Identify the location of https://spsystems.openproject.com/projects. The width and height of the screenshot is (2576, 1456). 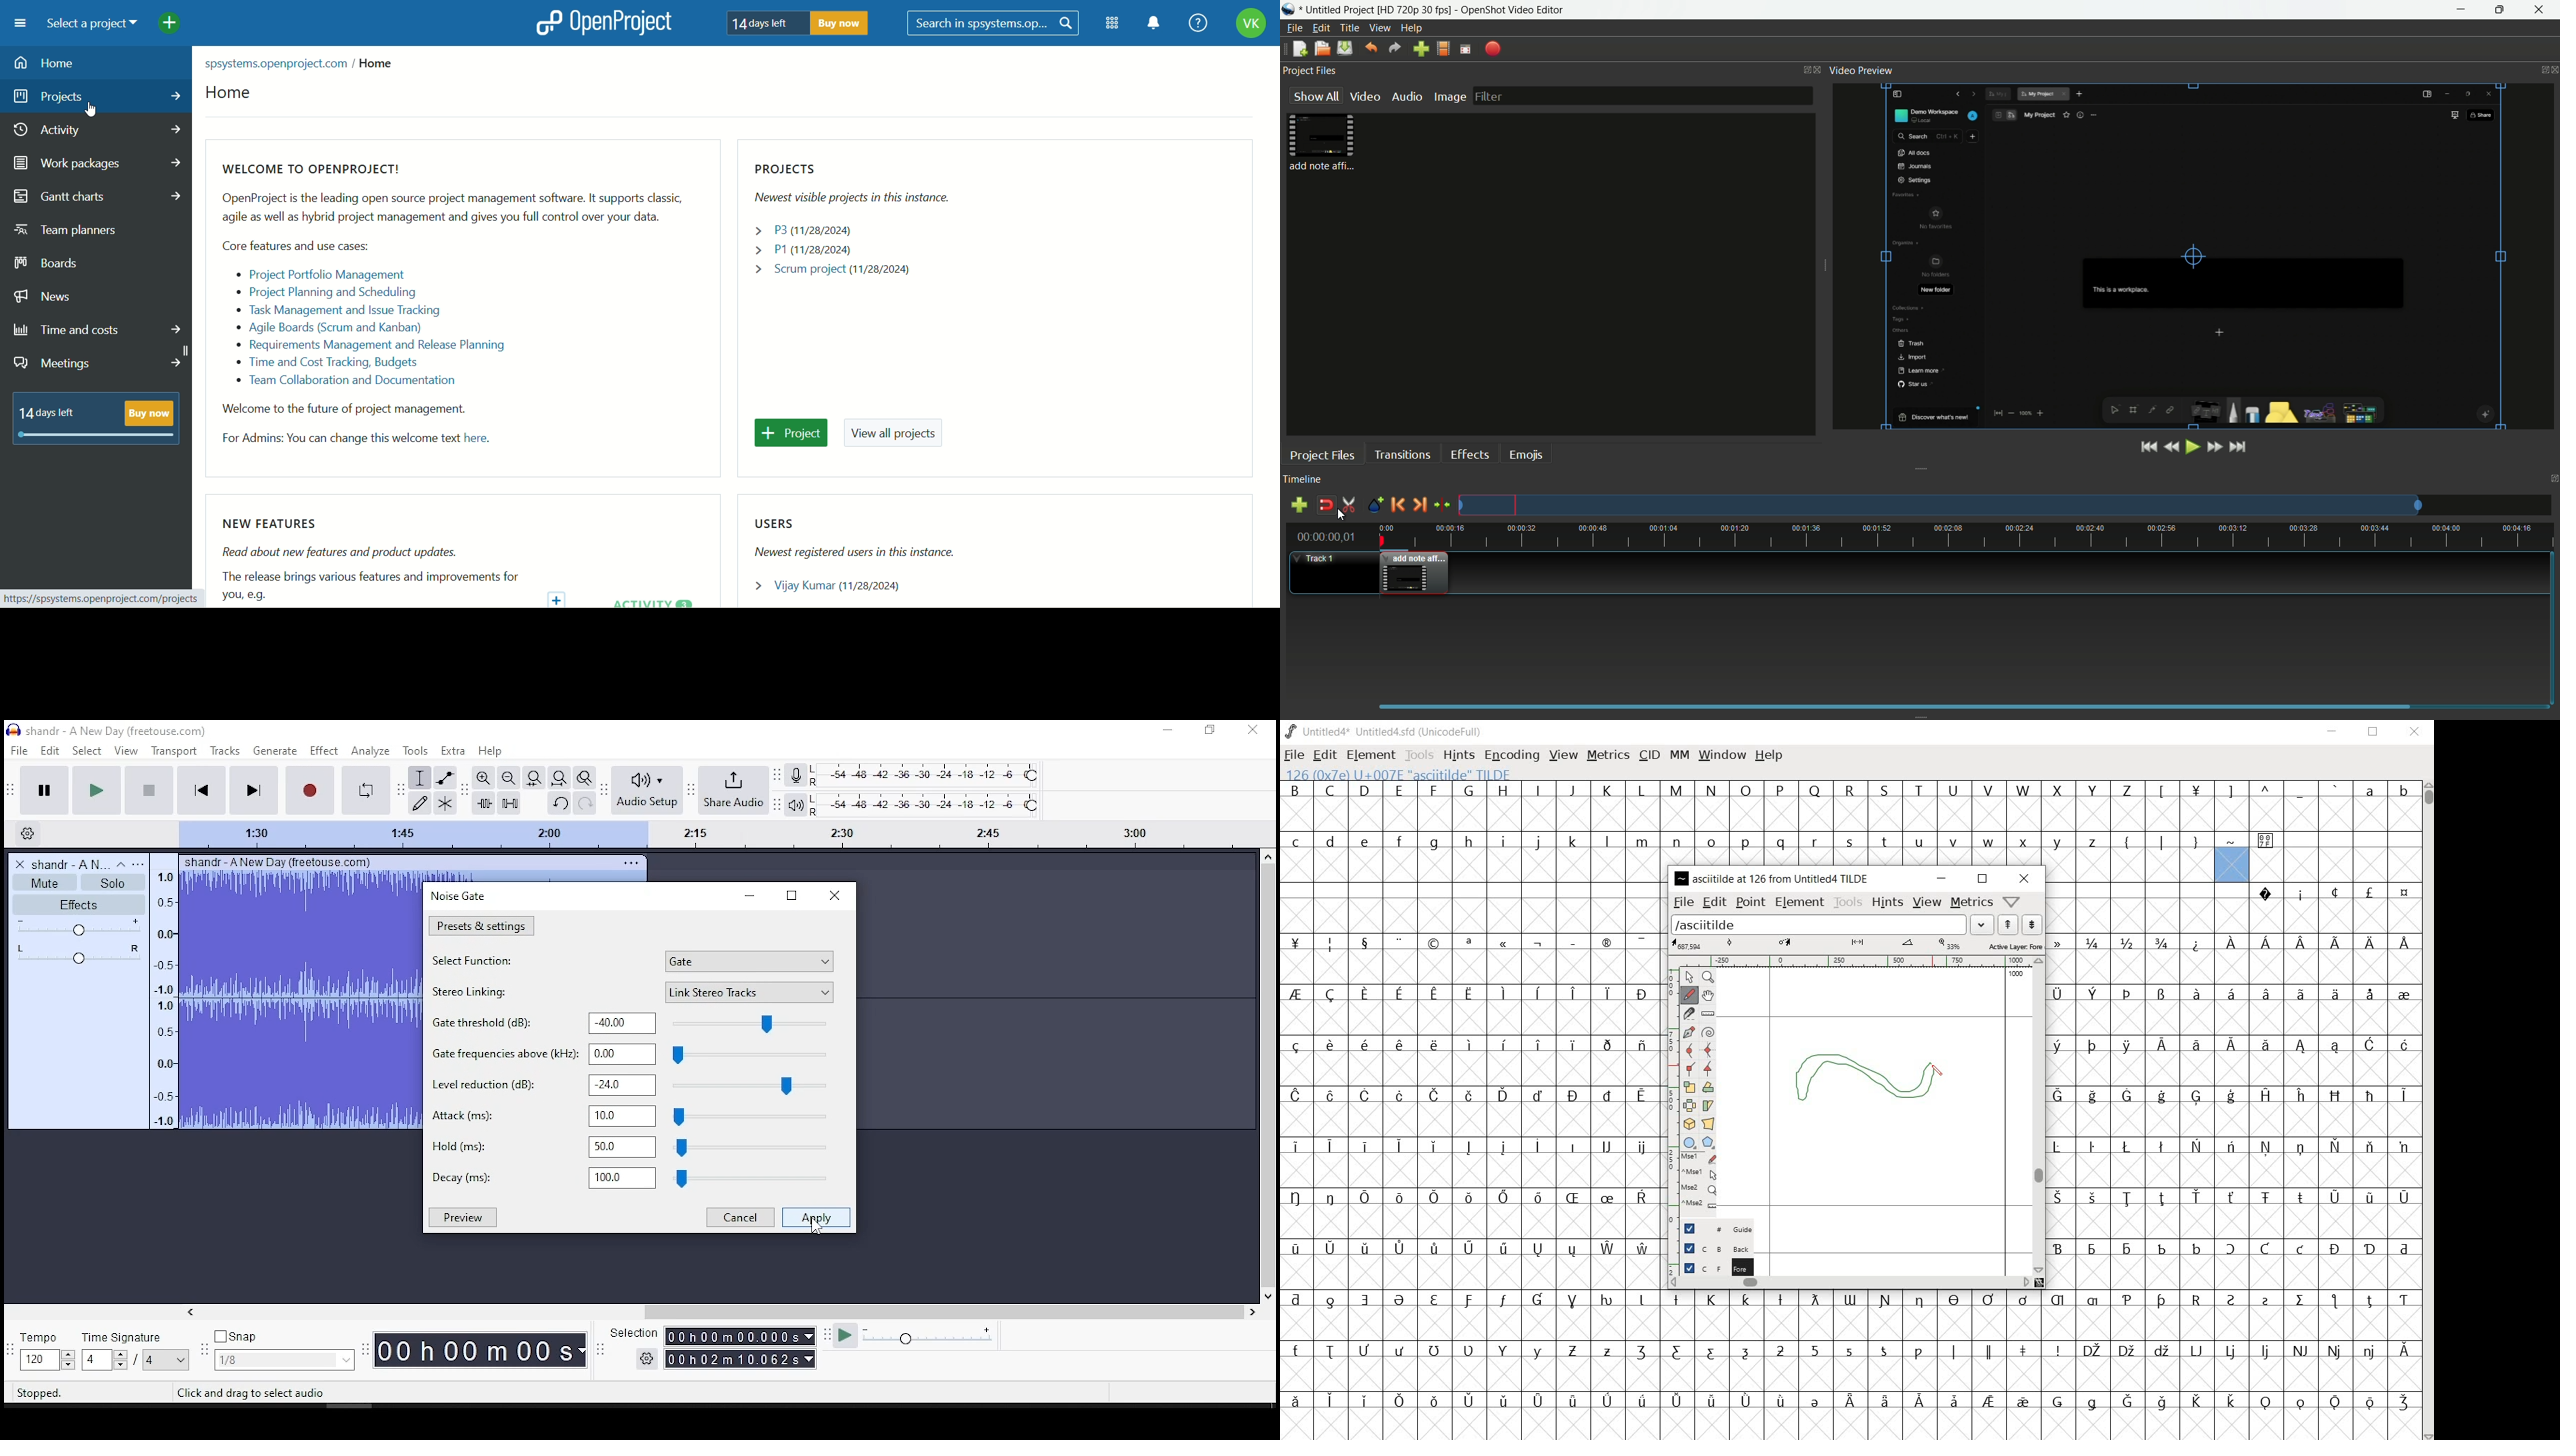
(100, 595).